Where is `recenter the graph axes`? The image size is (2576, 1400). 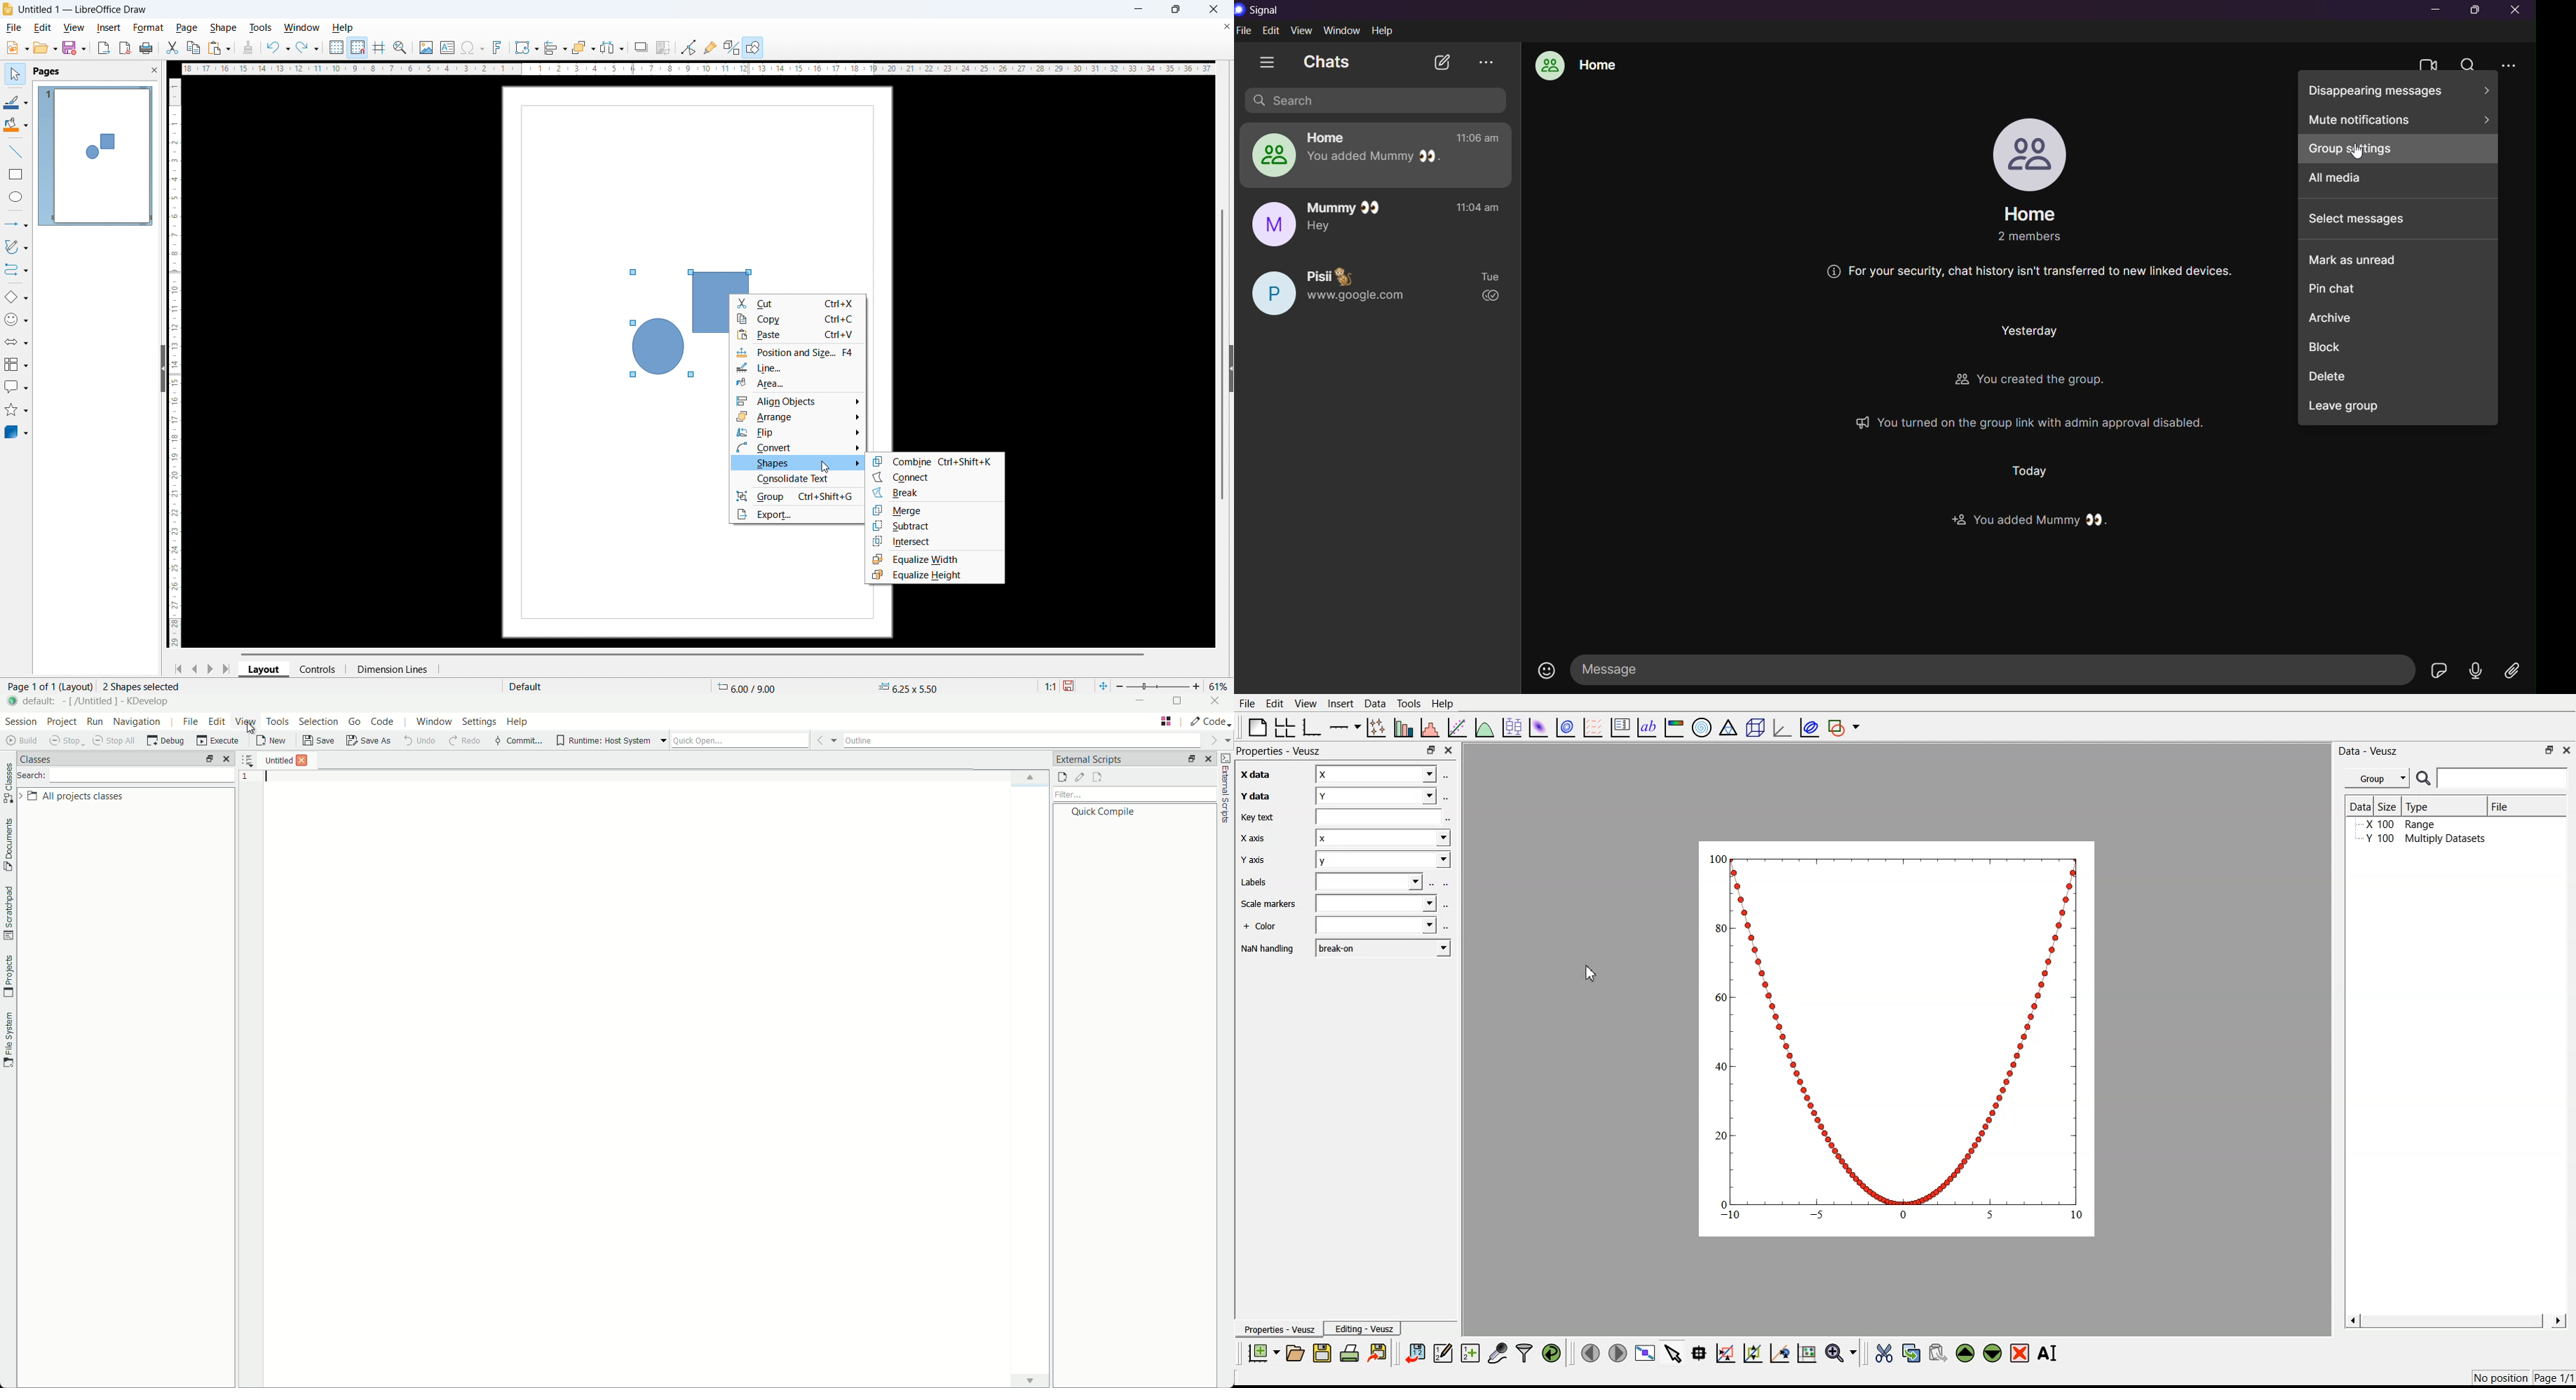 recenter the graph axes is located at coordinates (1779, 1353).